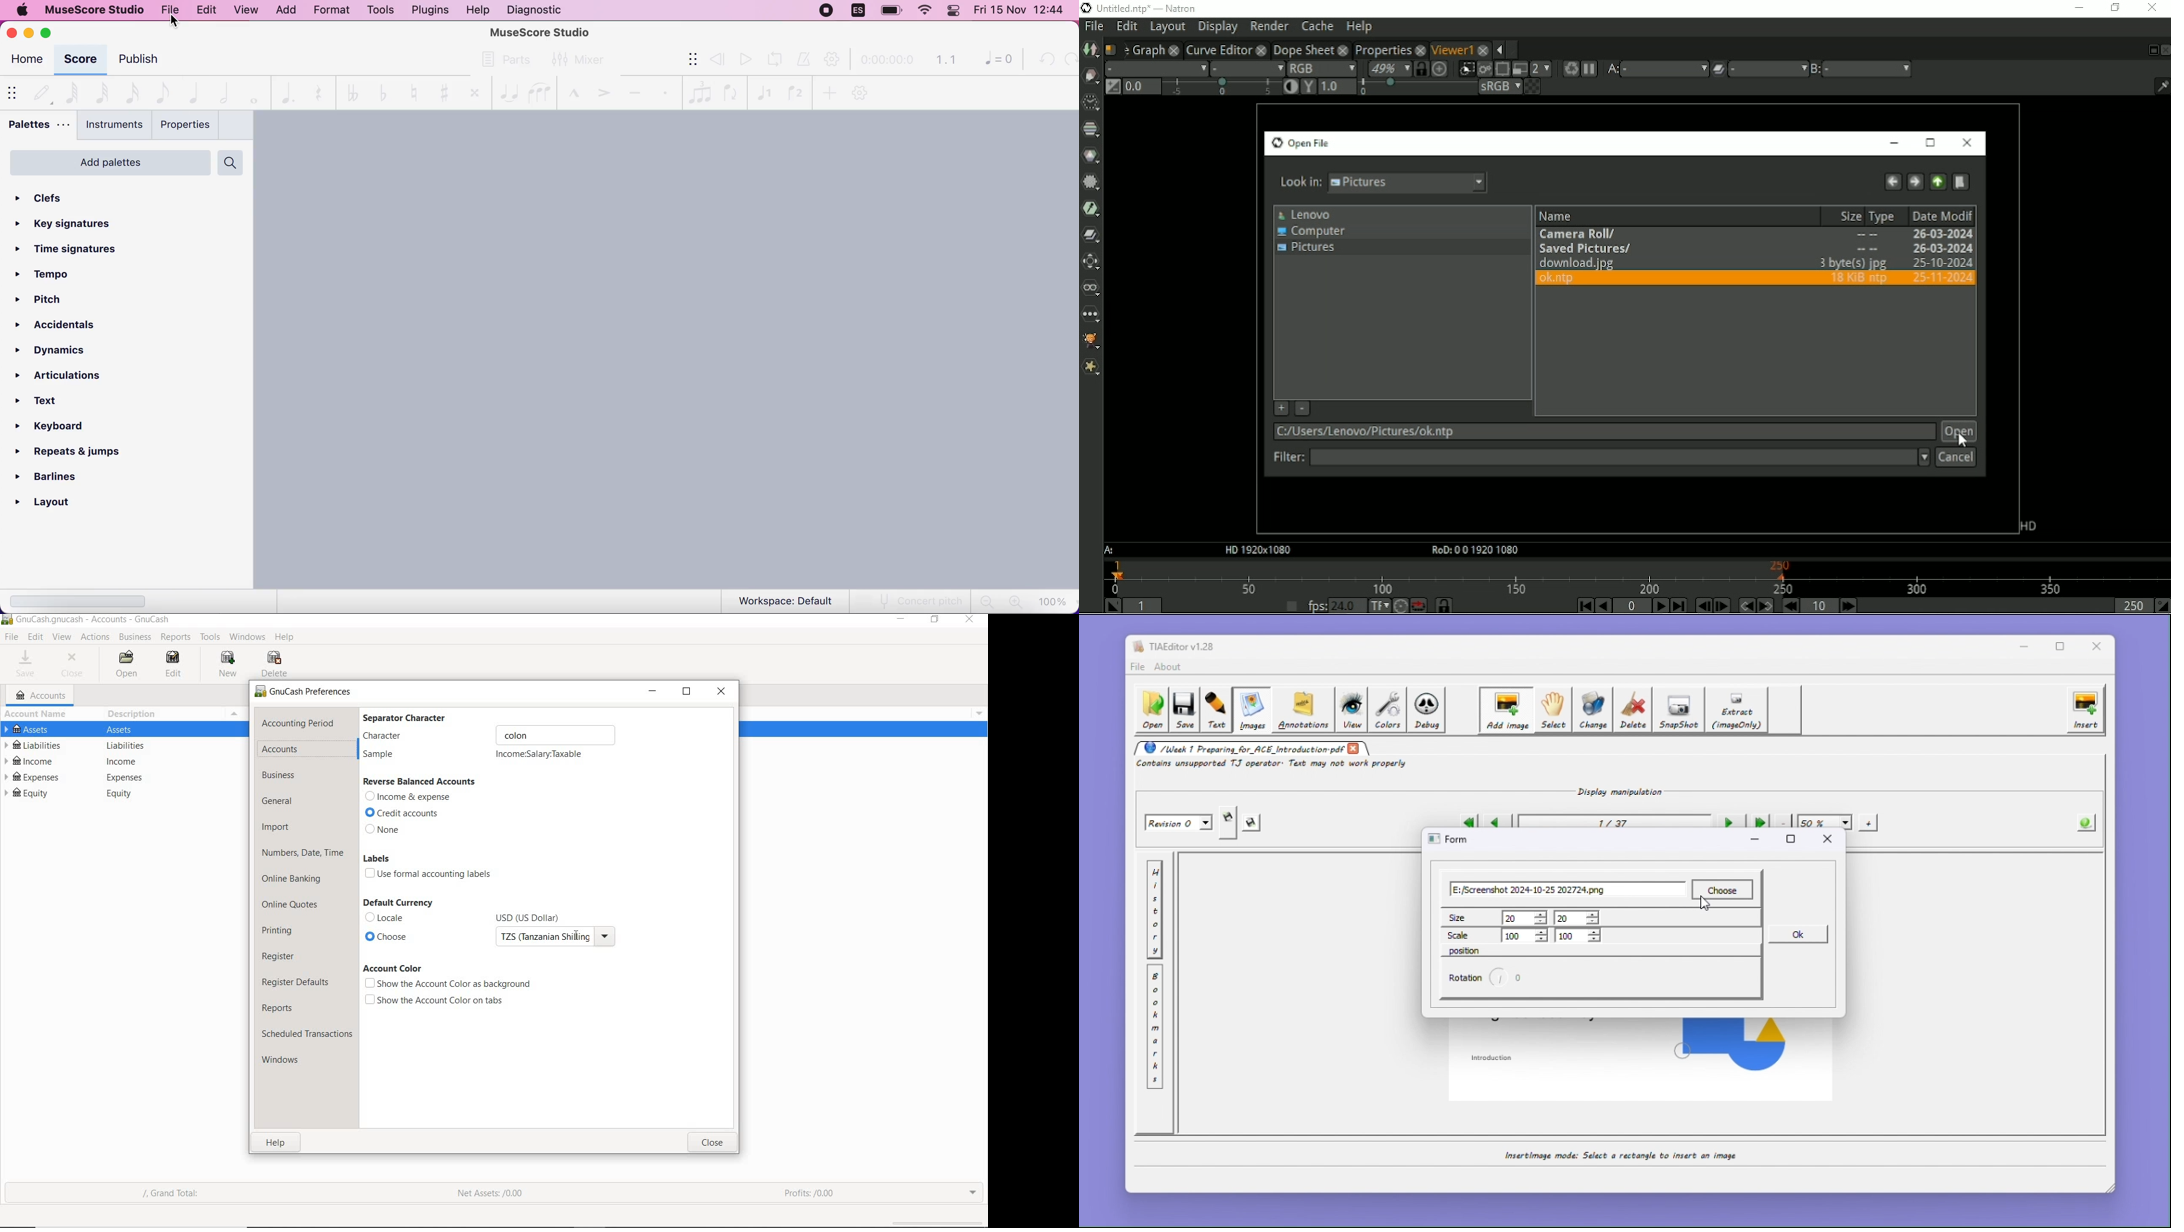 This screenshot has width=2184, height=1232. Describe the element at coordinates (634, 92) in the screenshot. I see `tenuto` at that location.